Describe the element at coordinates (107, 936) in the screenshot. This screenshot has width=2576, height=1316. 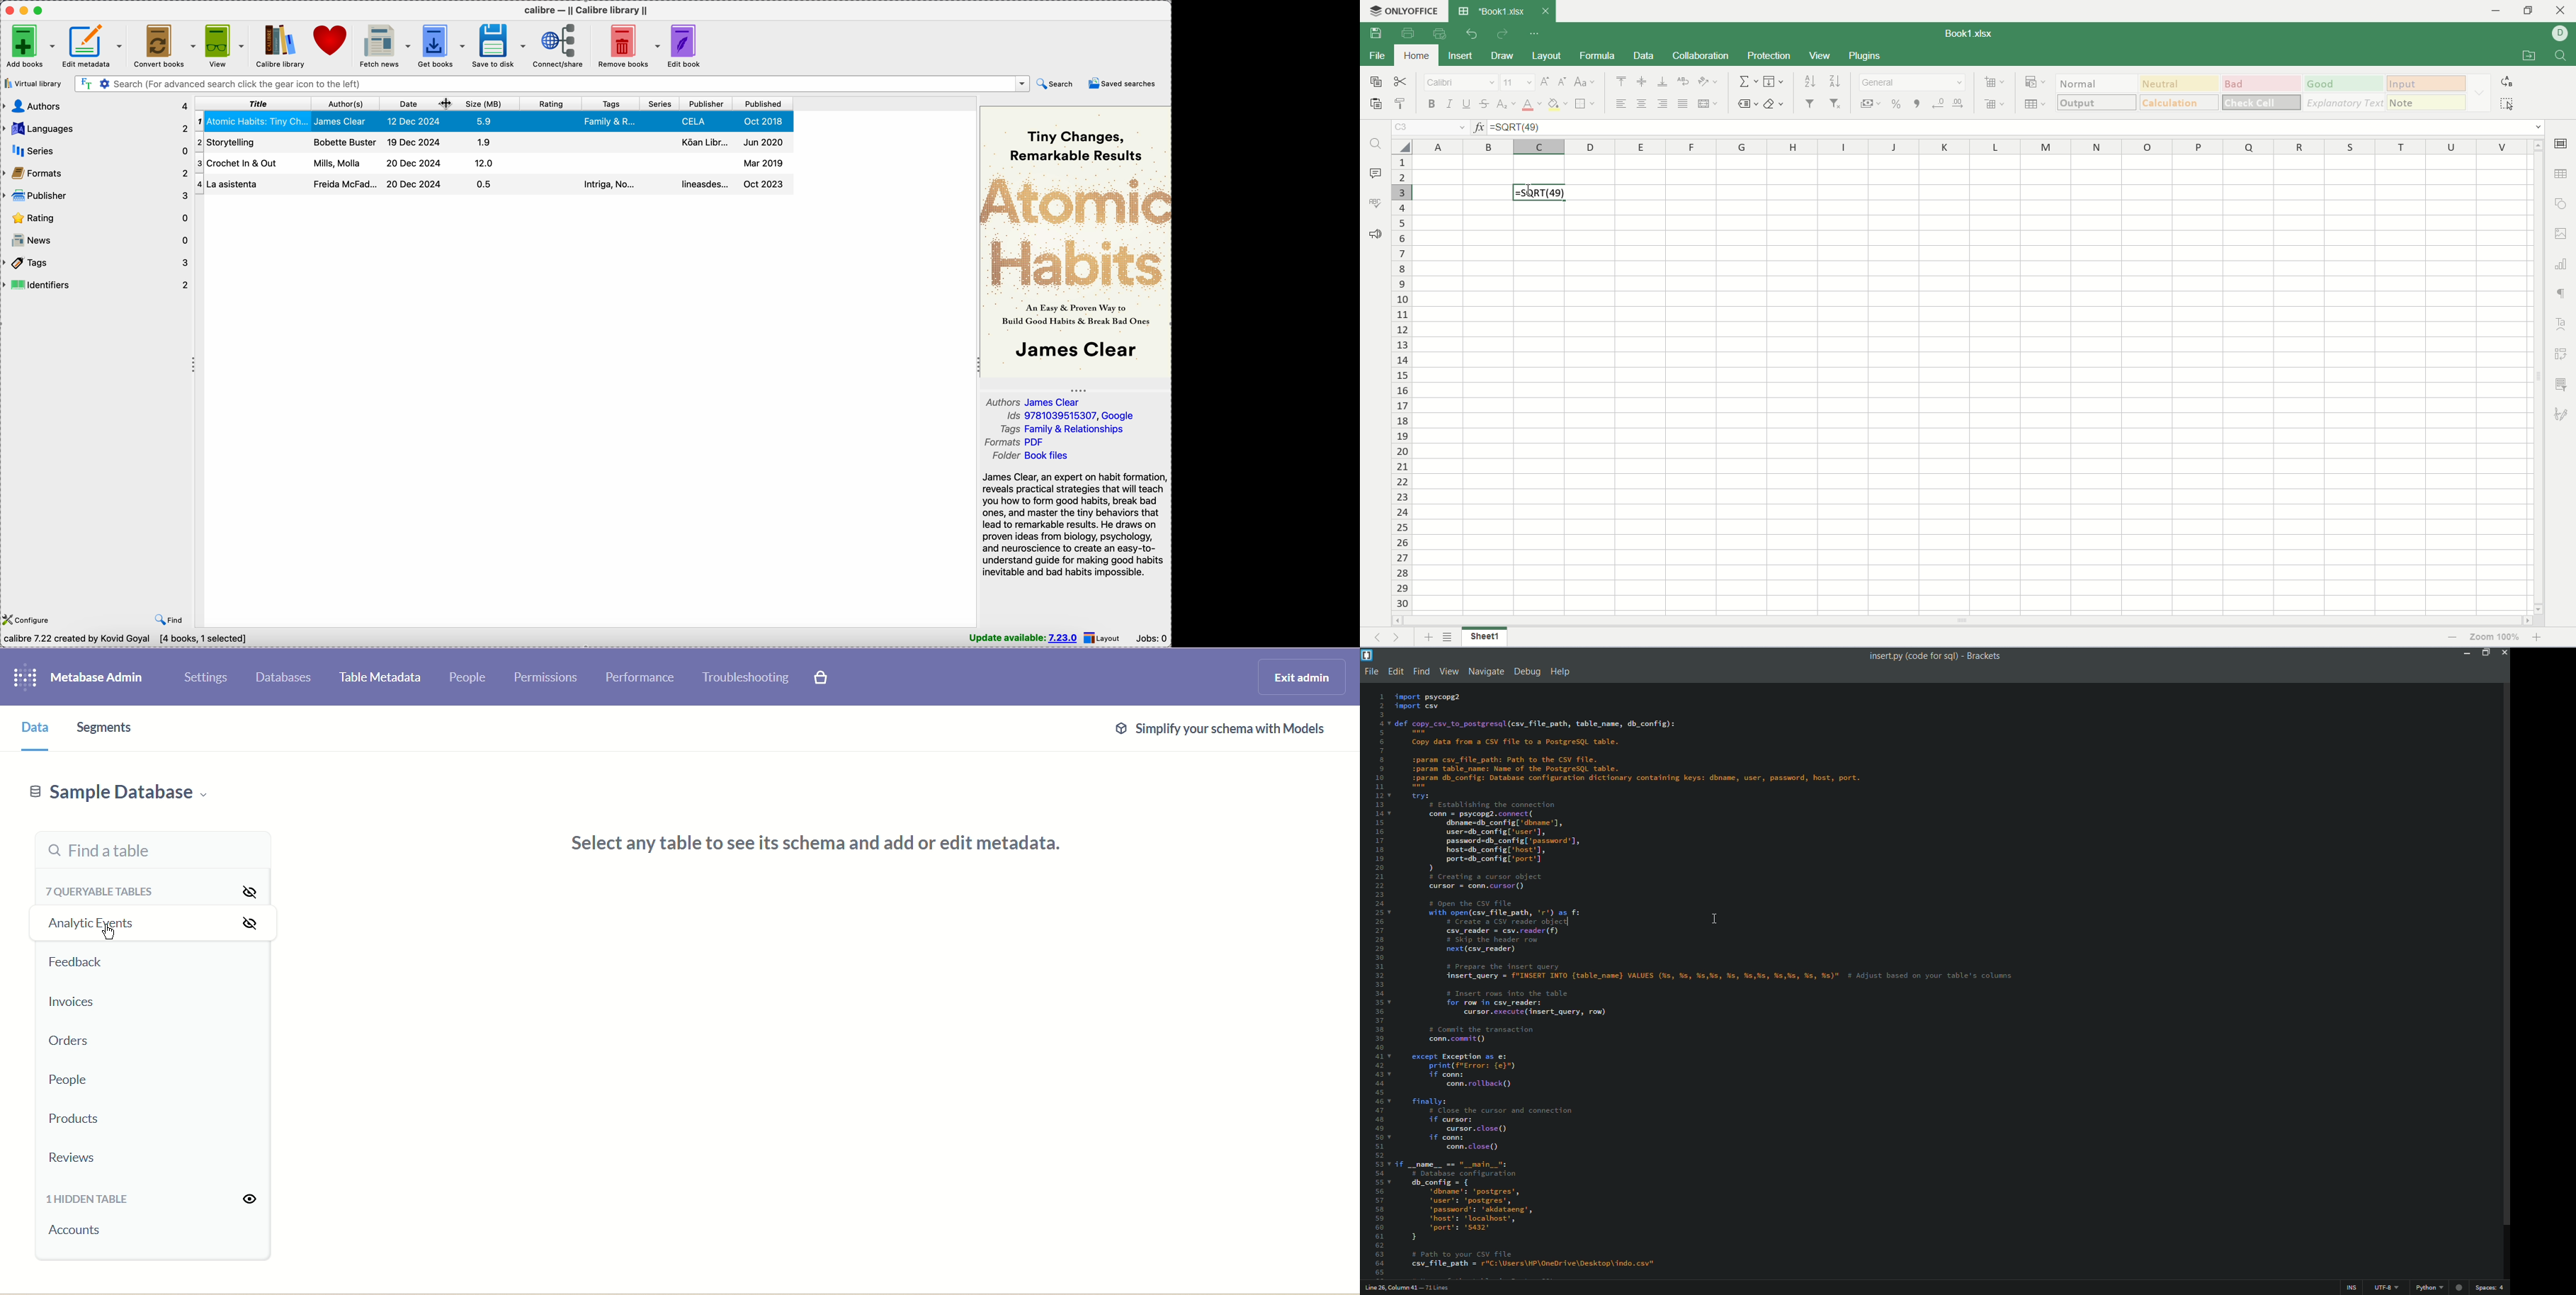
I see `cursor` at that location.